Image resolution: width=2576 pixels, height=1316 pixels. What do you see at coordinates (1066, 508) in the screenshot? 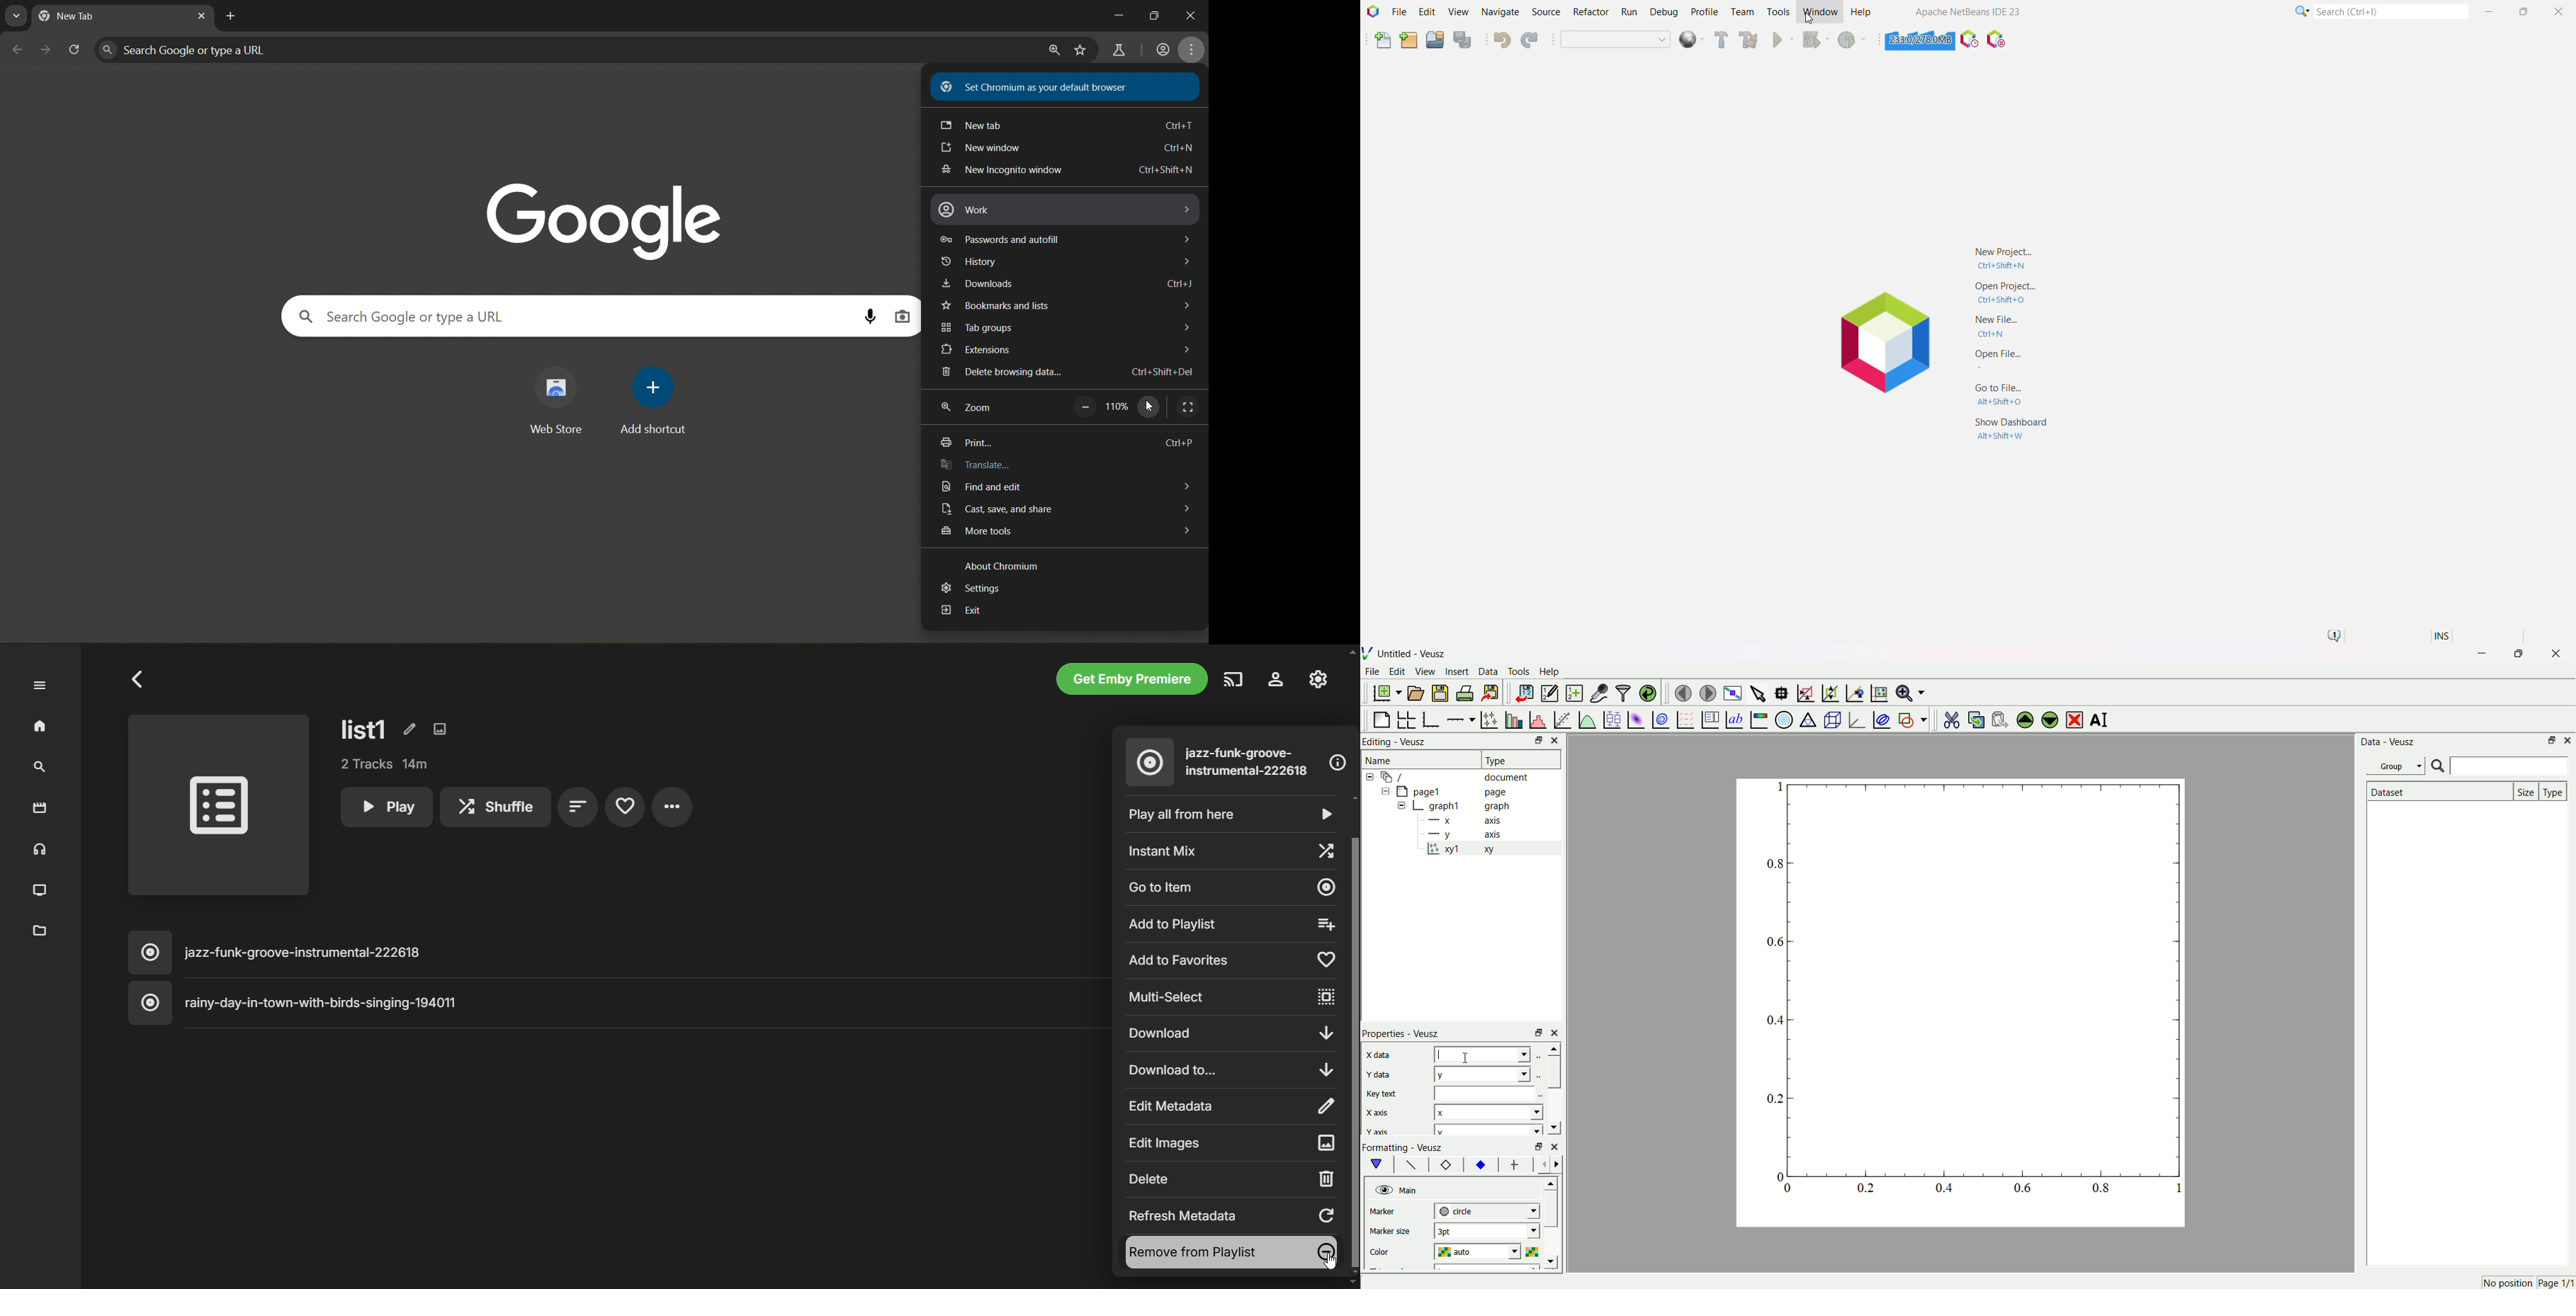
I see `cast, save and share` at bounding box center [1066, 508].